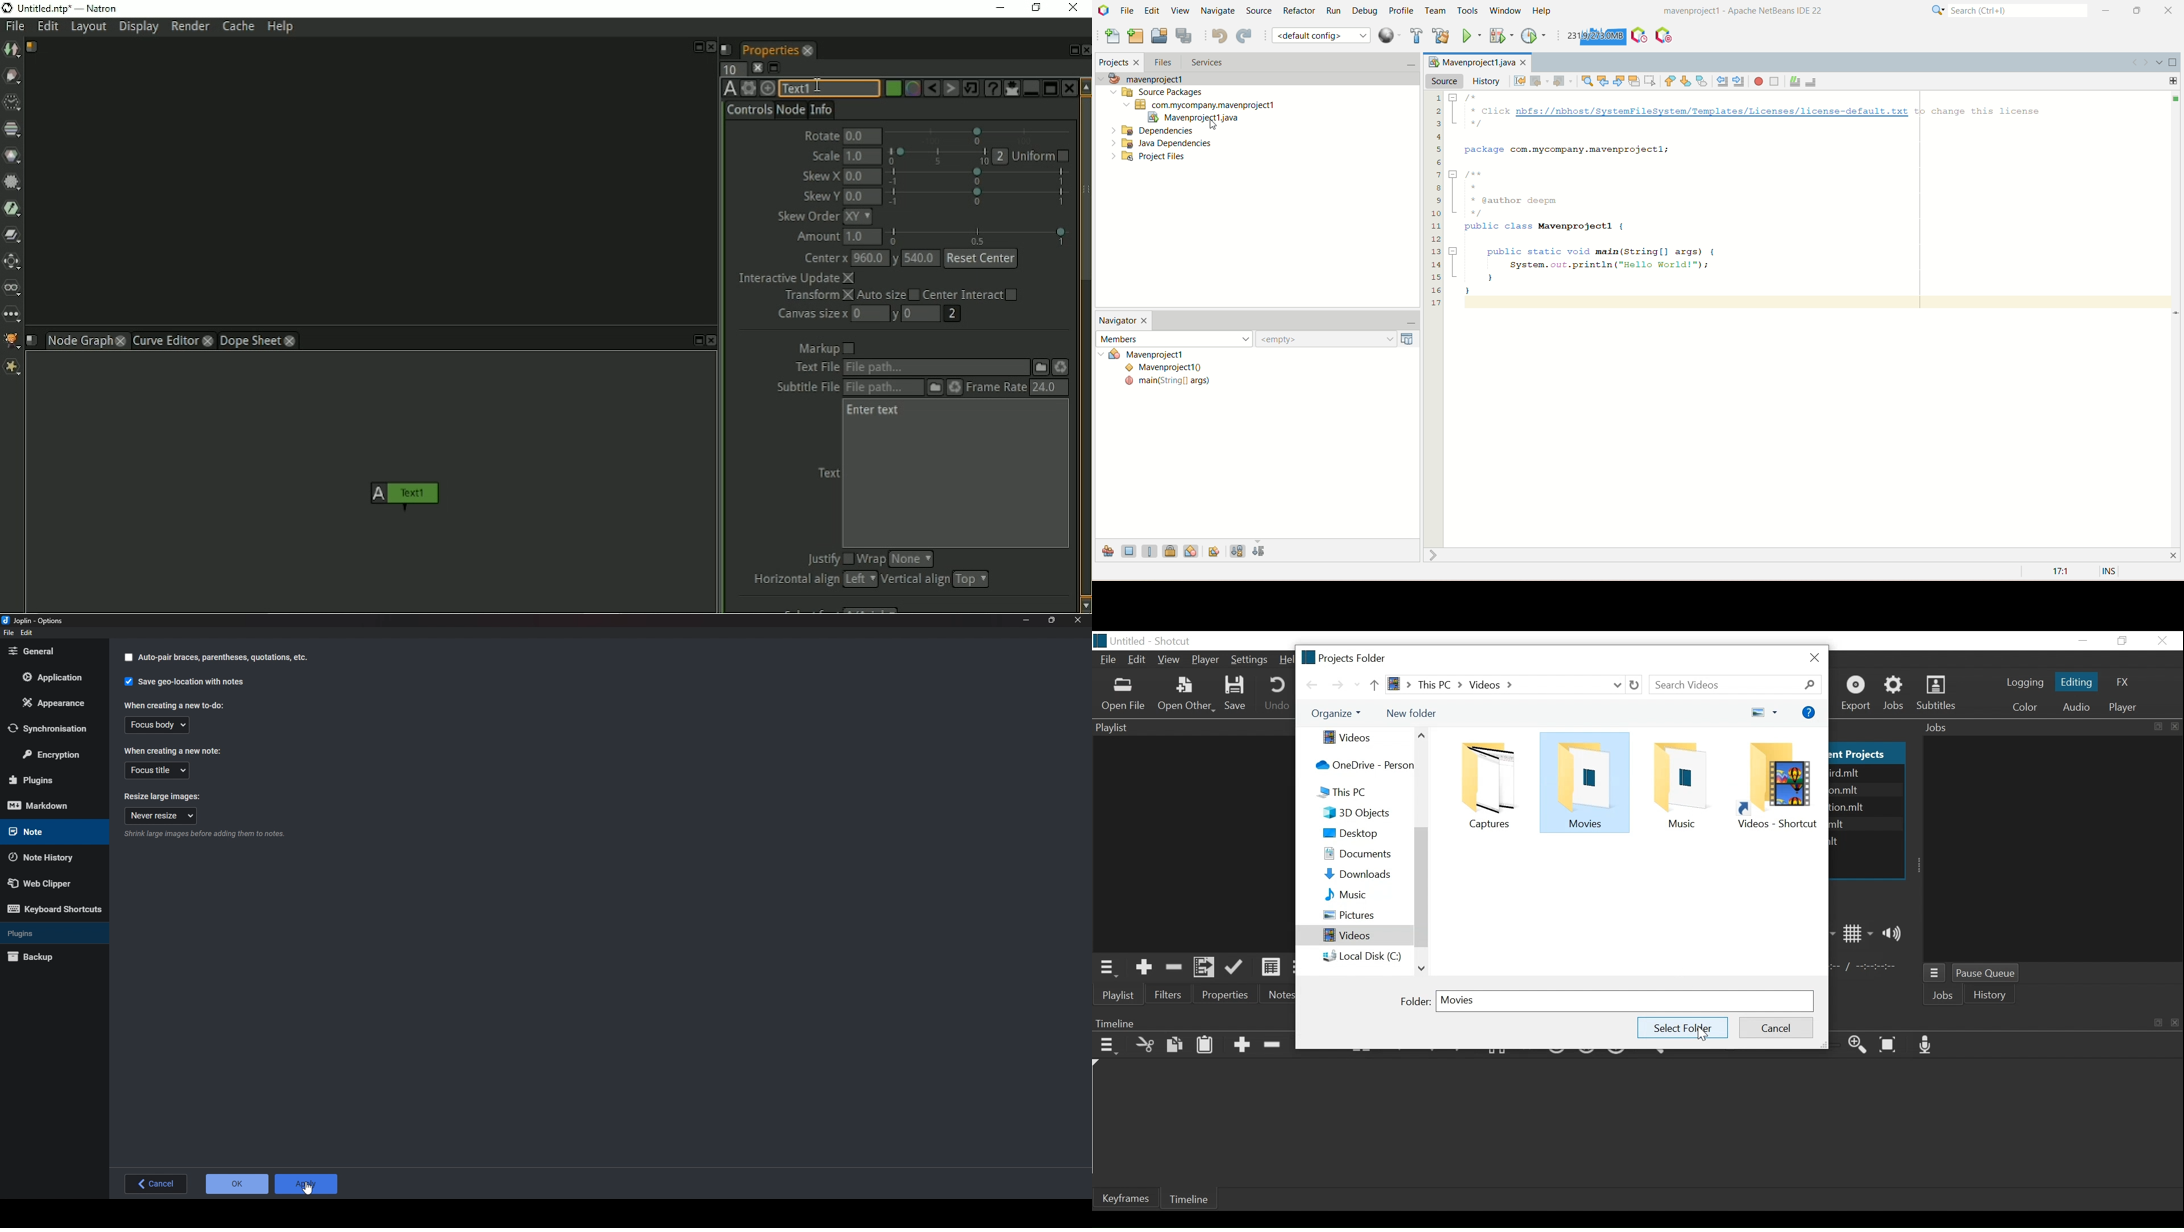 The width and height of the screenshot is (2184, 1232). Describe the element at coordinates (869, 257) in the screenshot. I see `960` at that location.